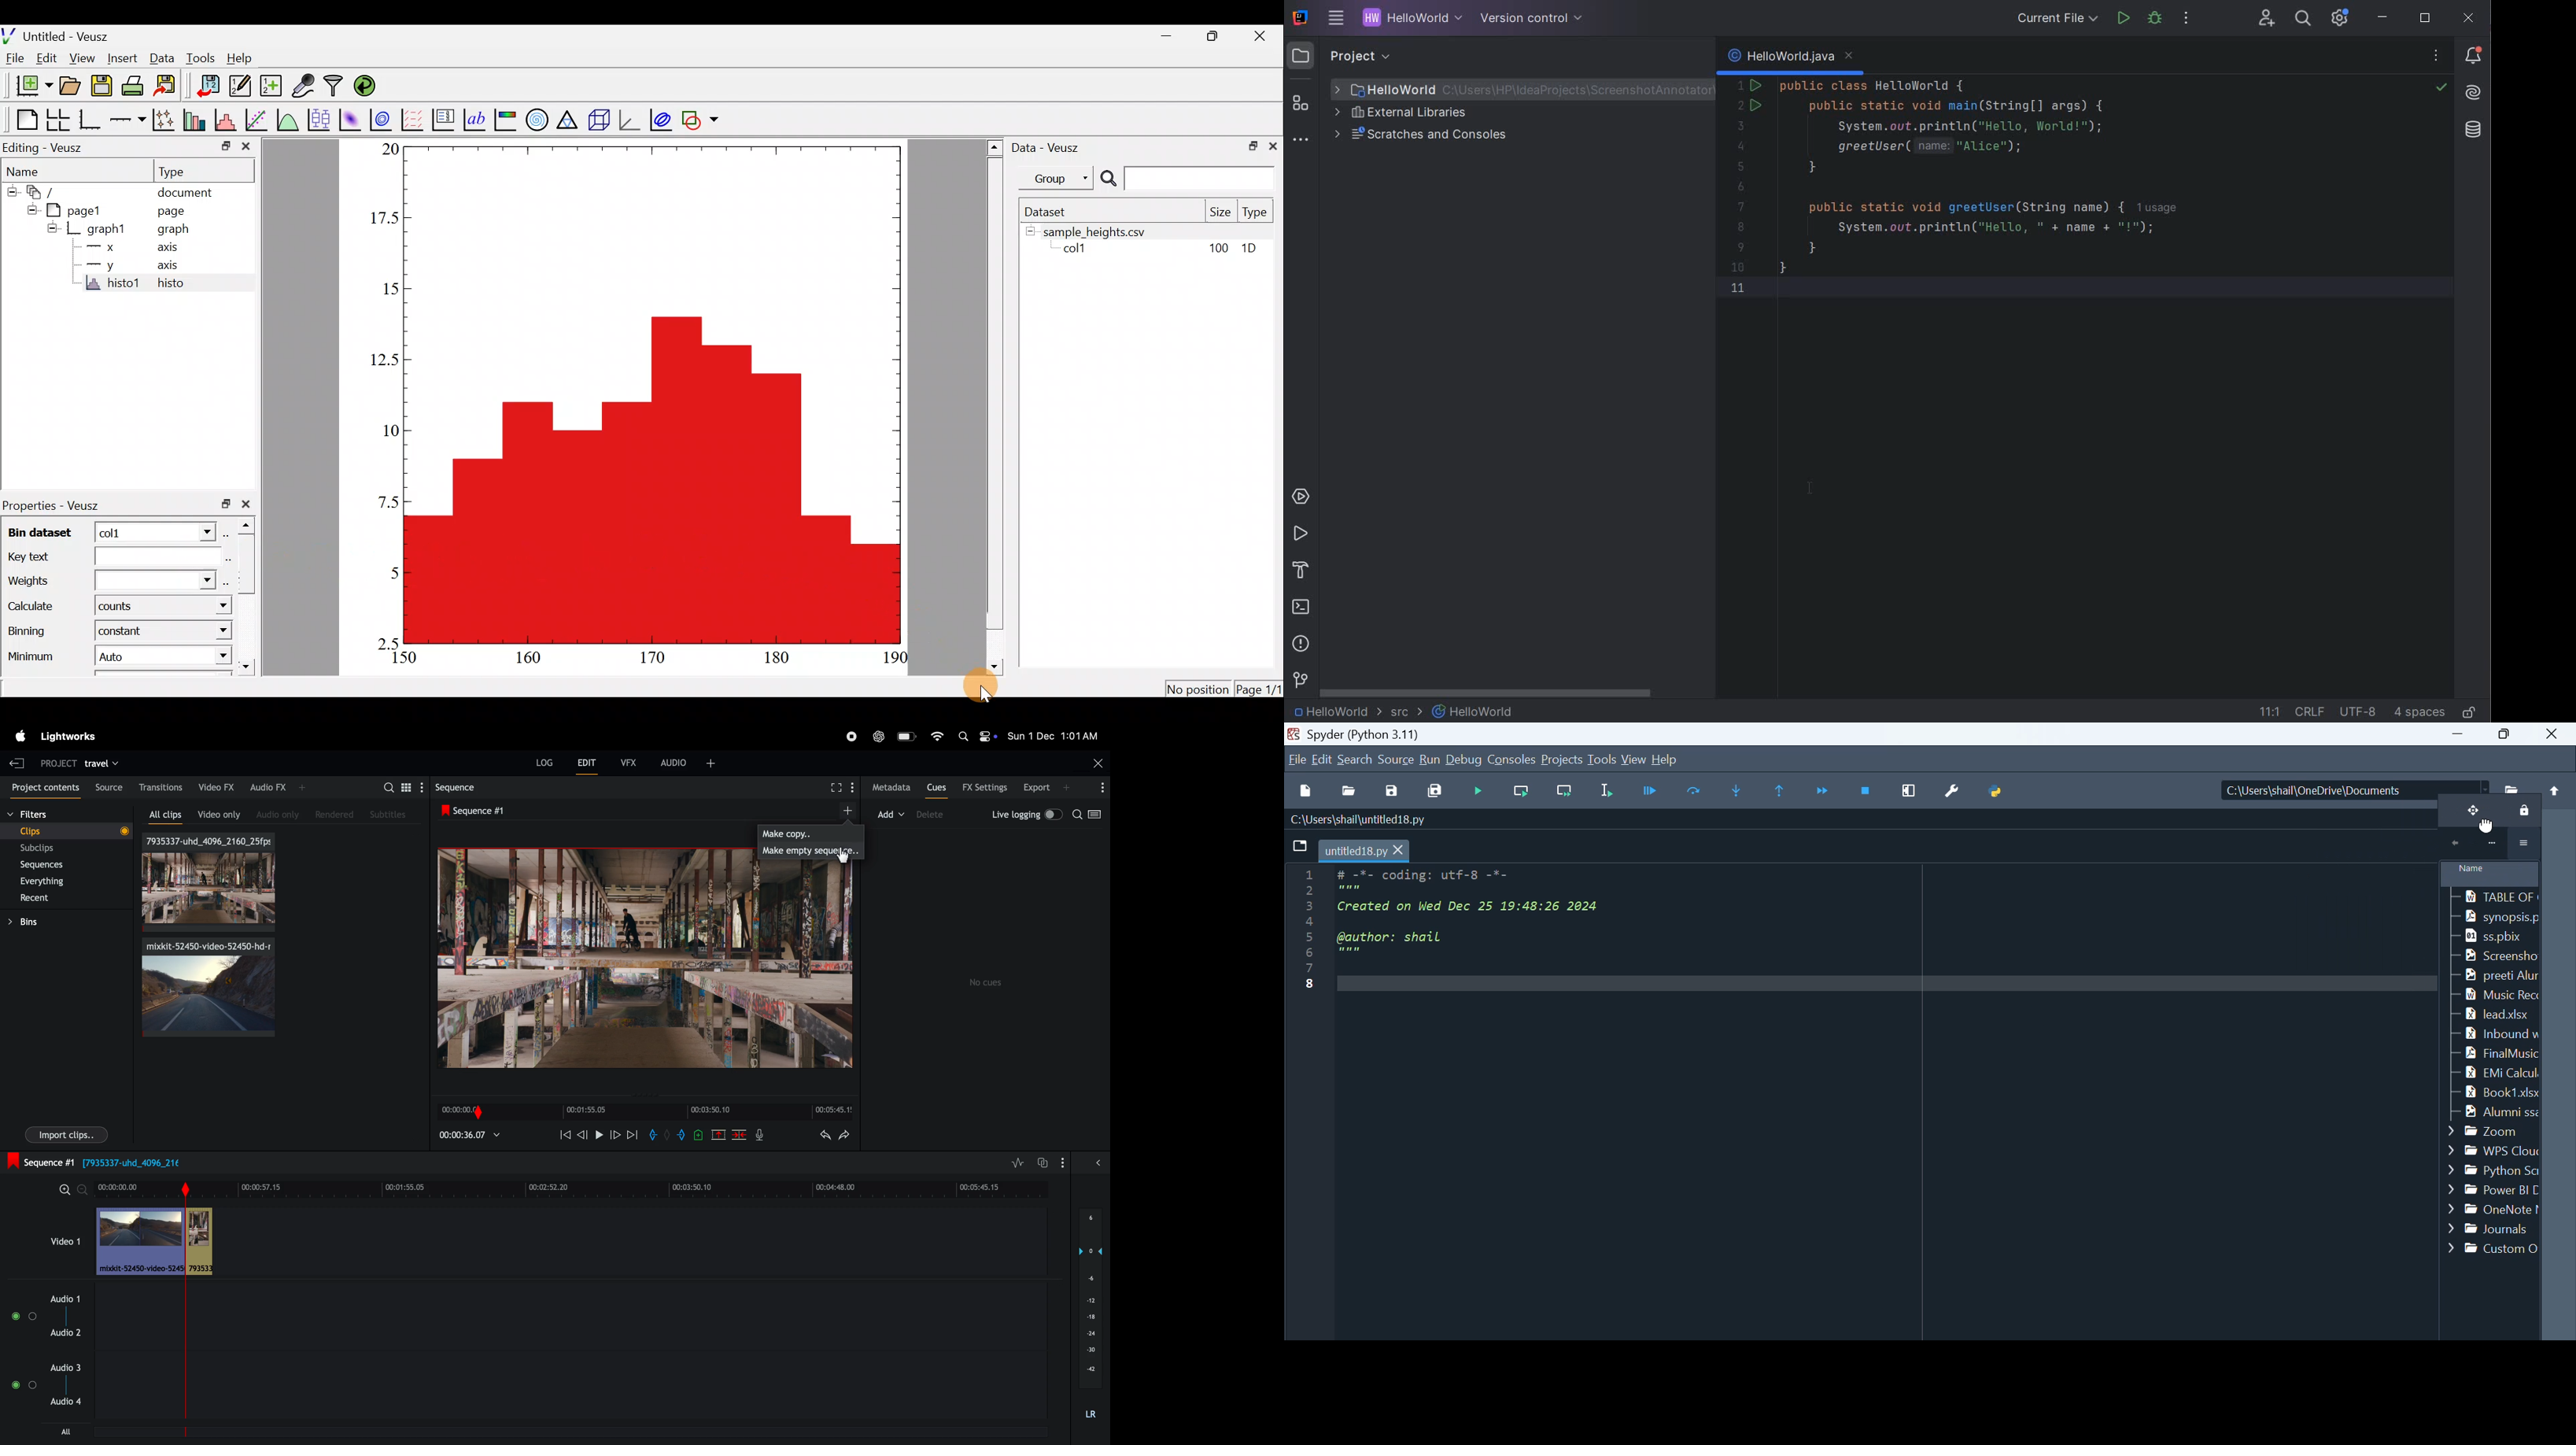 This screenshot has height=1456, width=2576. What do you see at coordinates (892, 812) in the screenshot?
I see `add` at bounding box center [892, 812].